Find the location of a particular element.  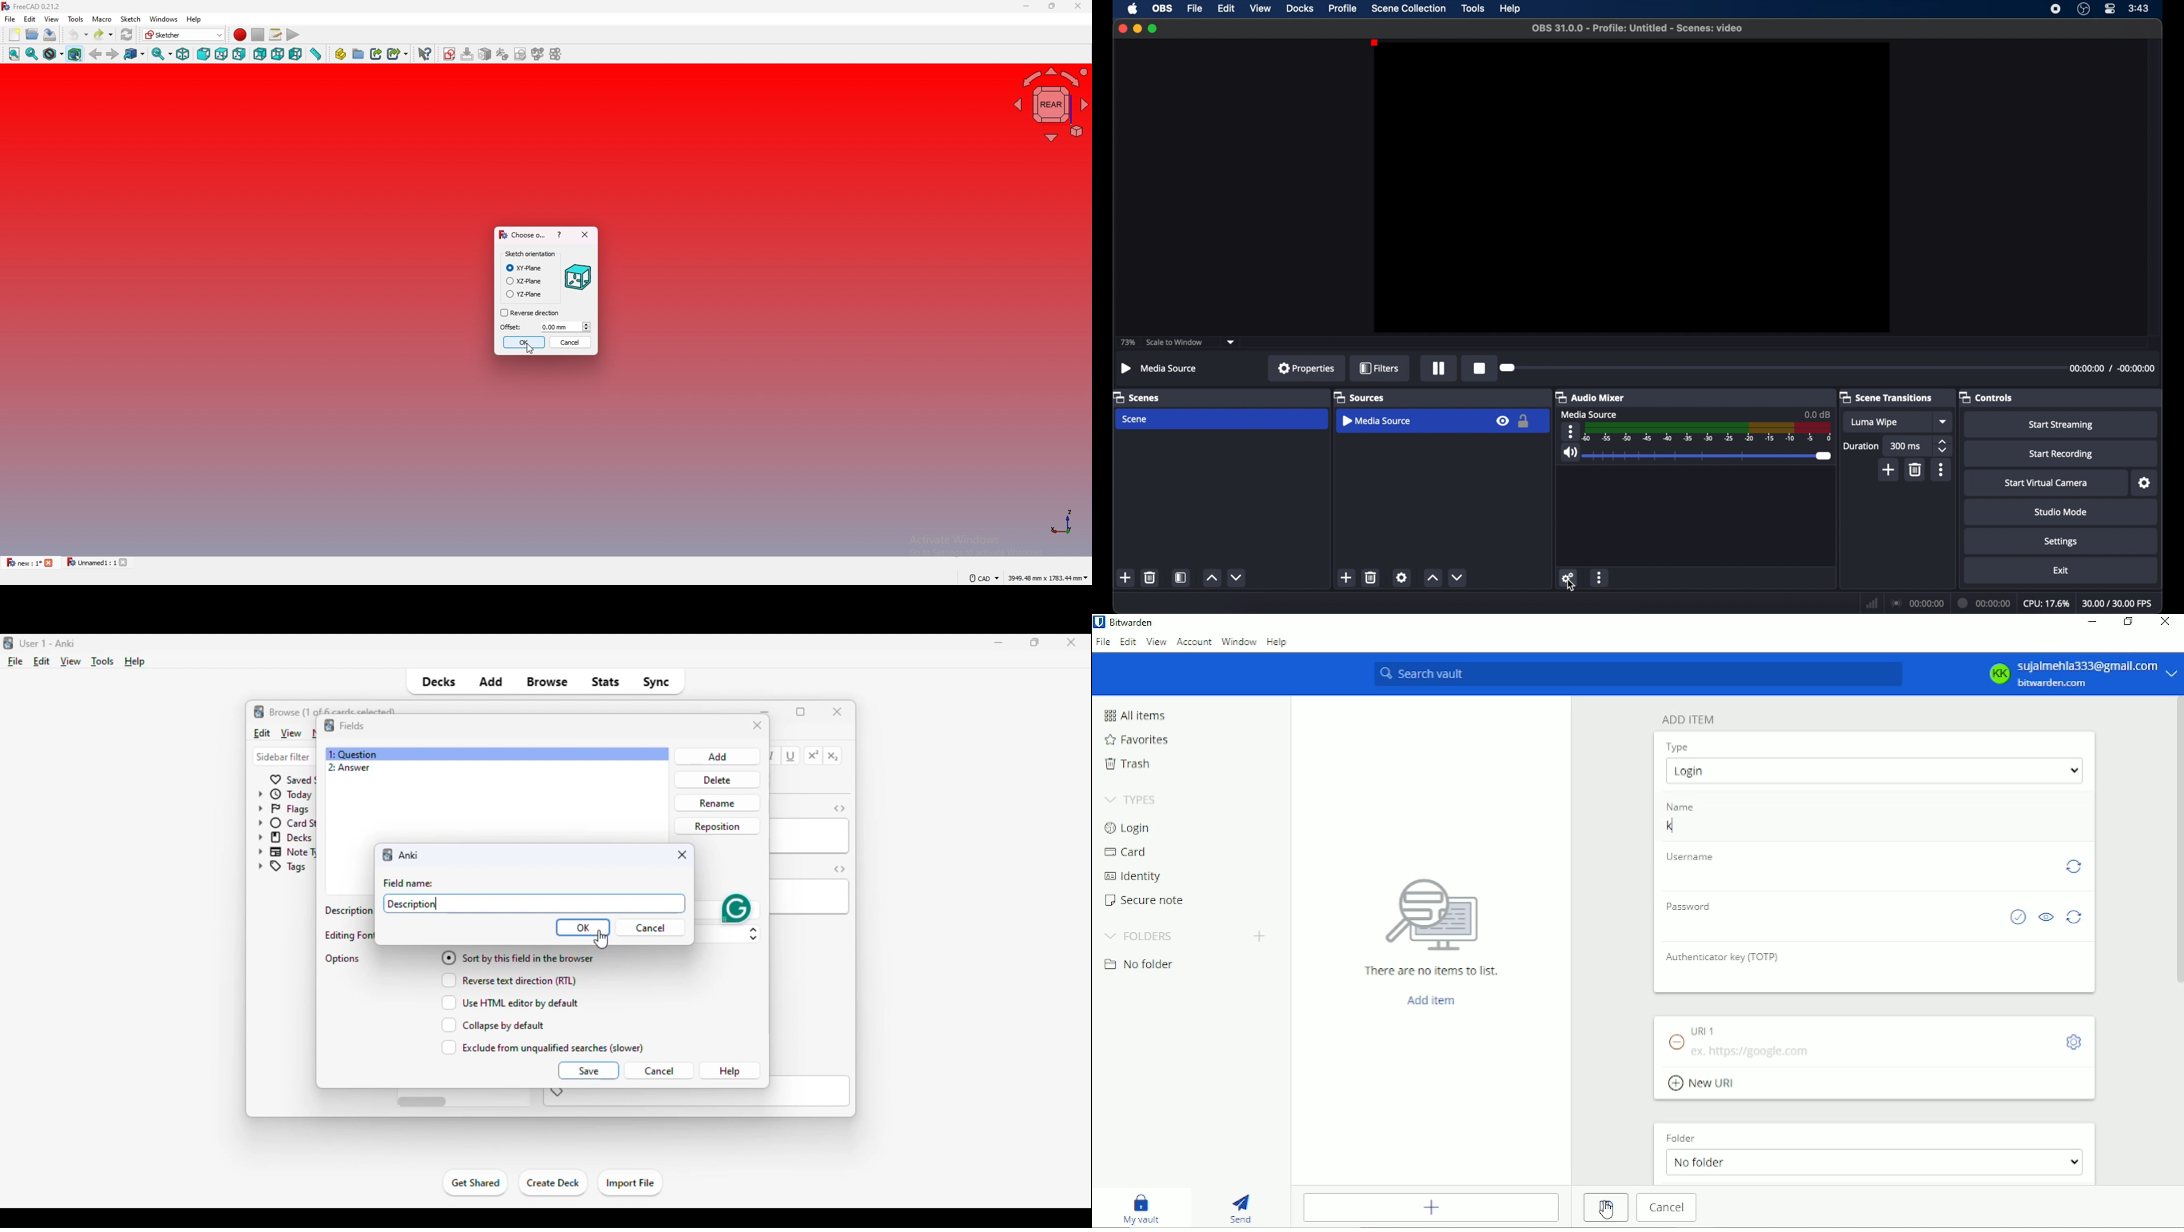

decrement is located at coordinates (1238, 577).